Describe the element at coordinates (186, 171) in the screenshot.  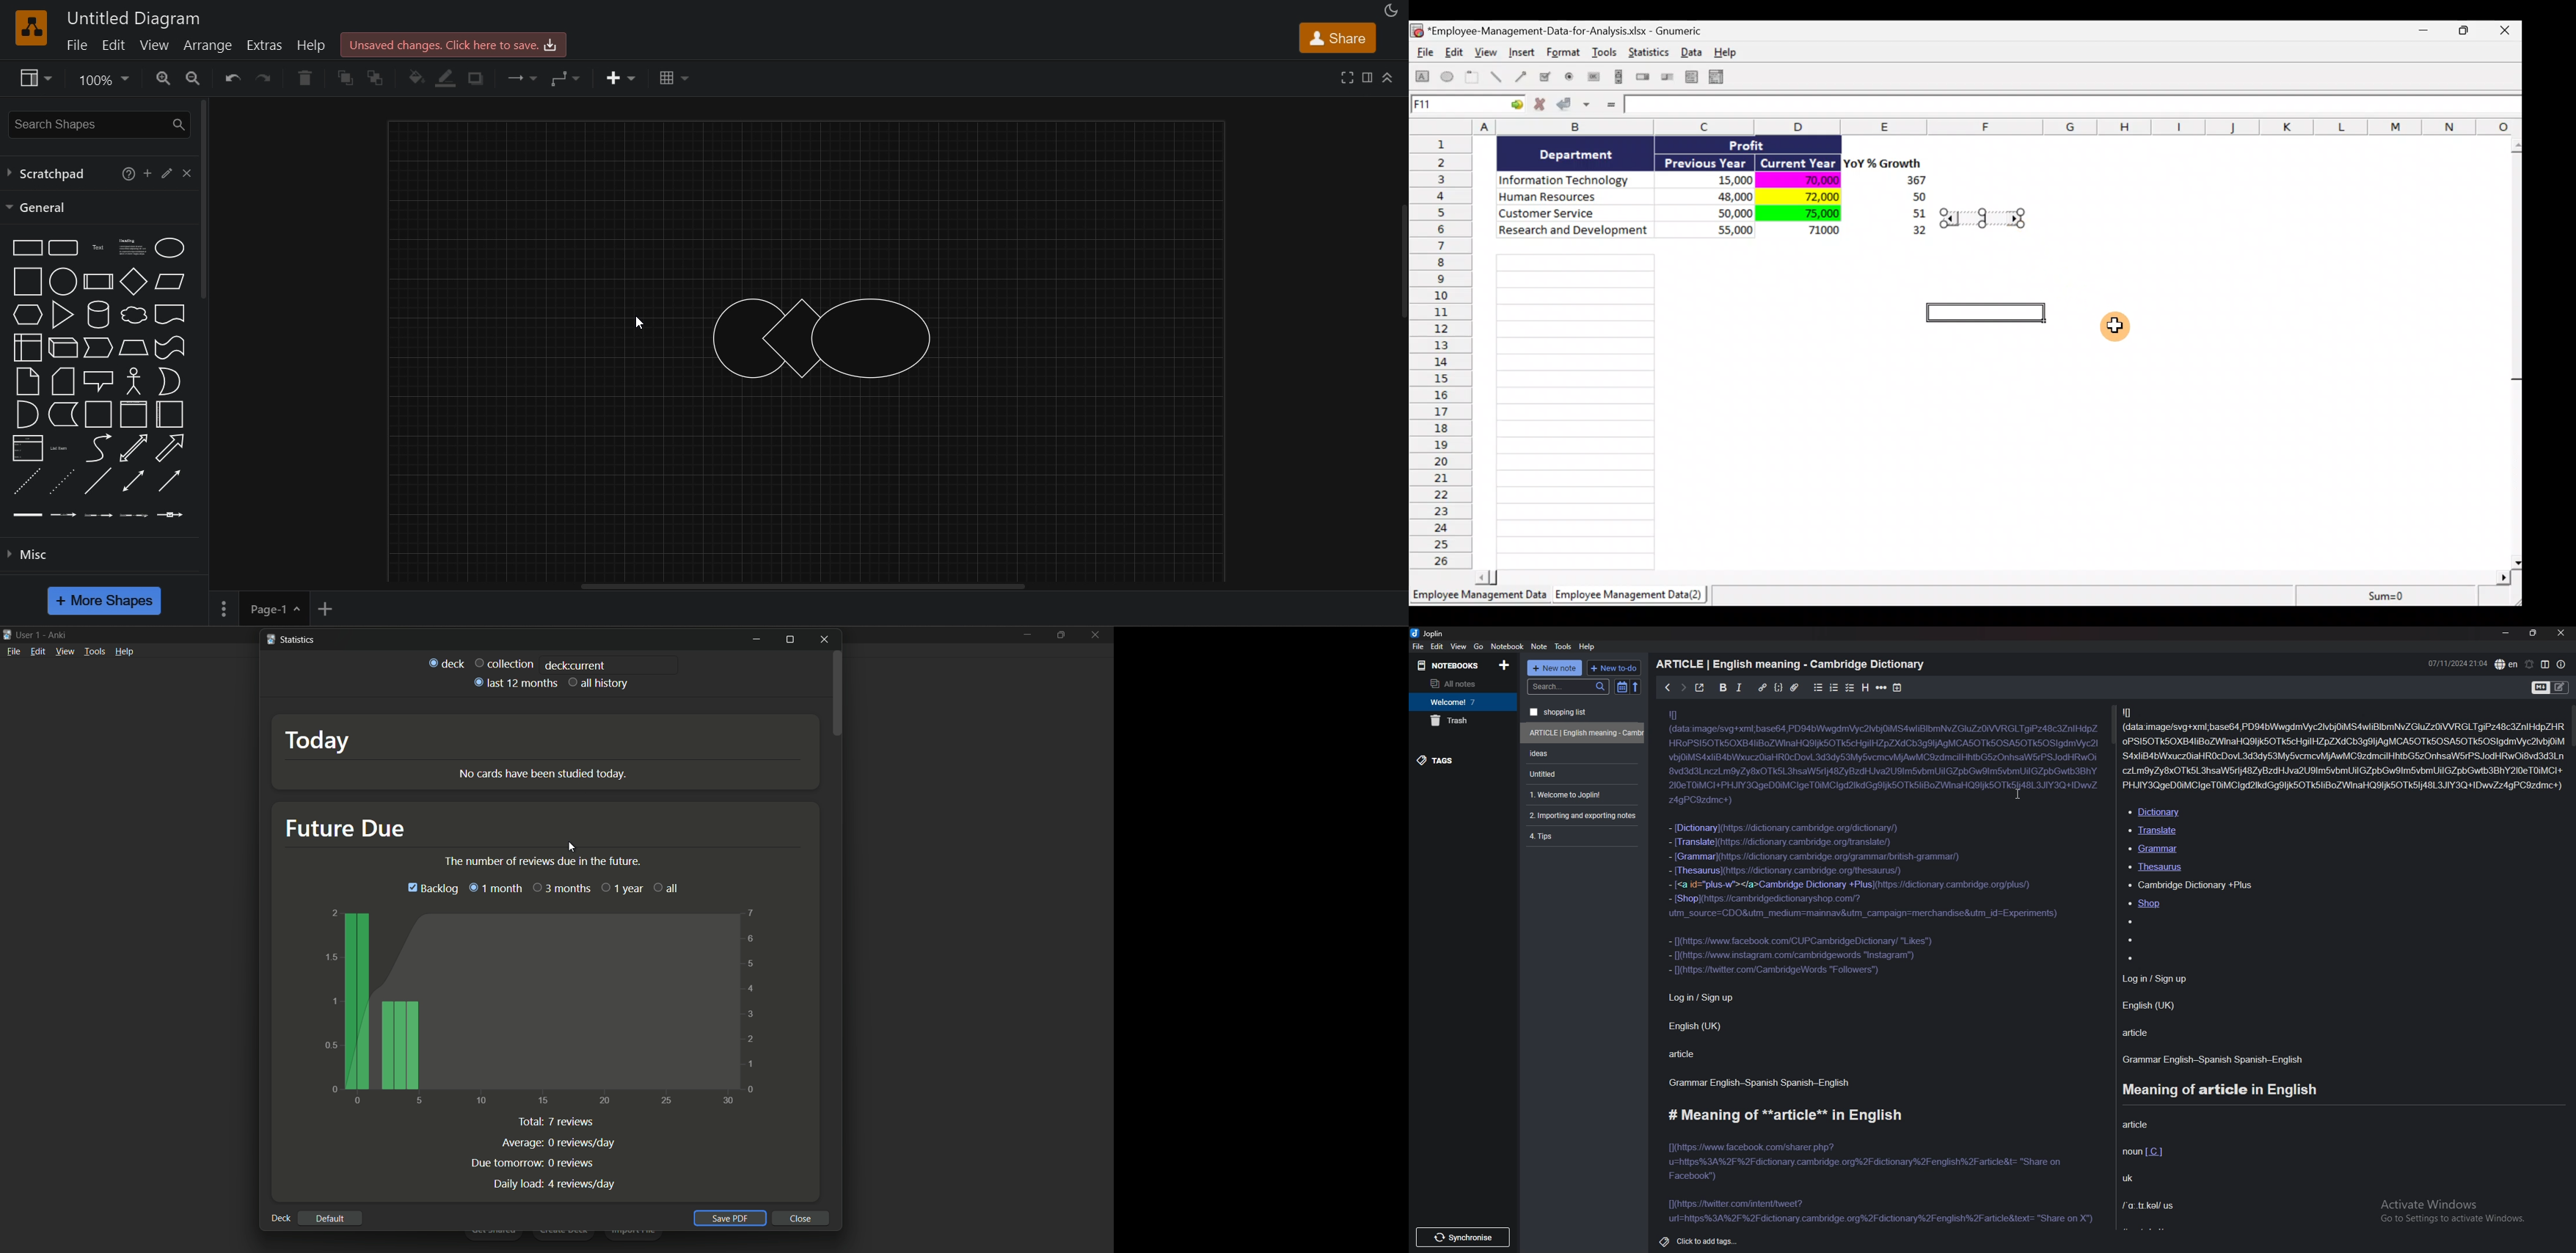
I see `c` at that location.